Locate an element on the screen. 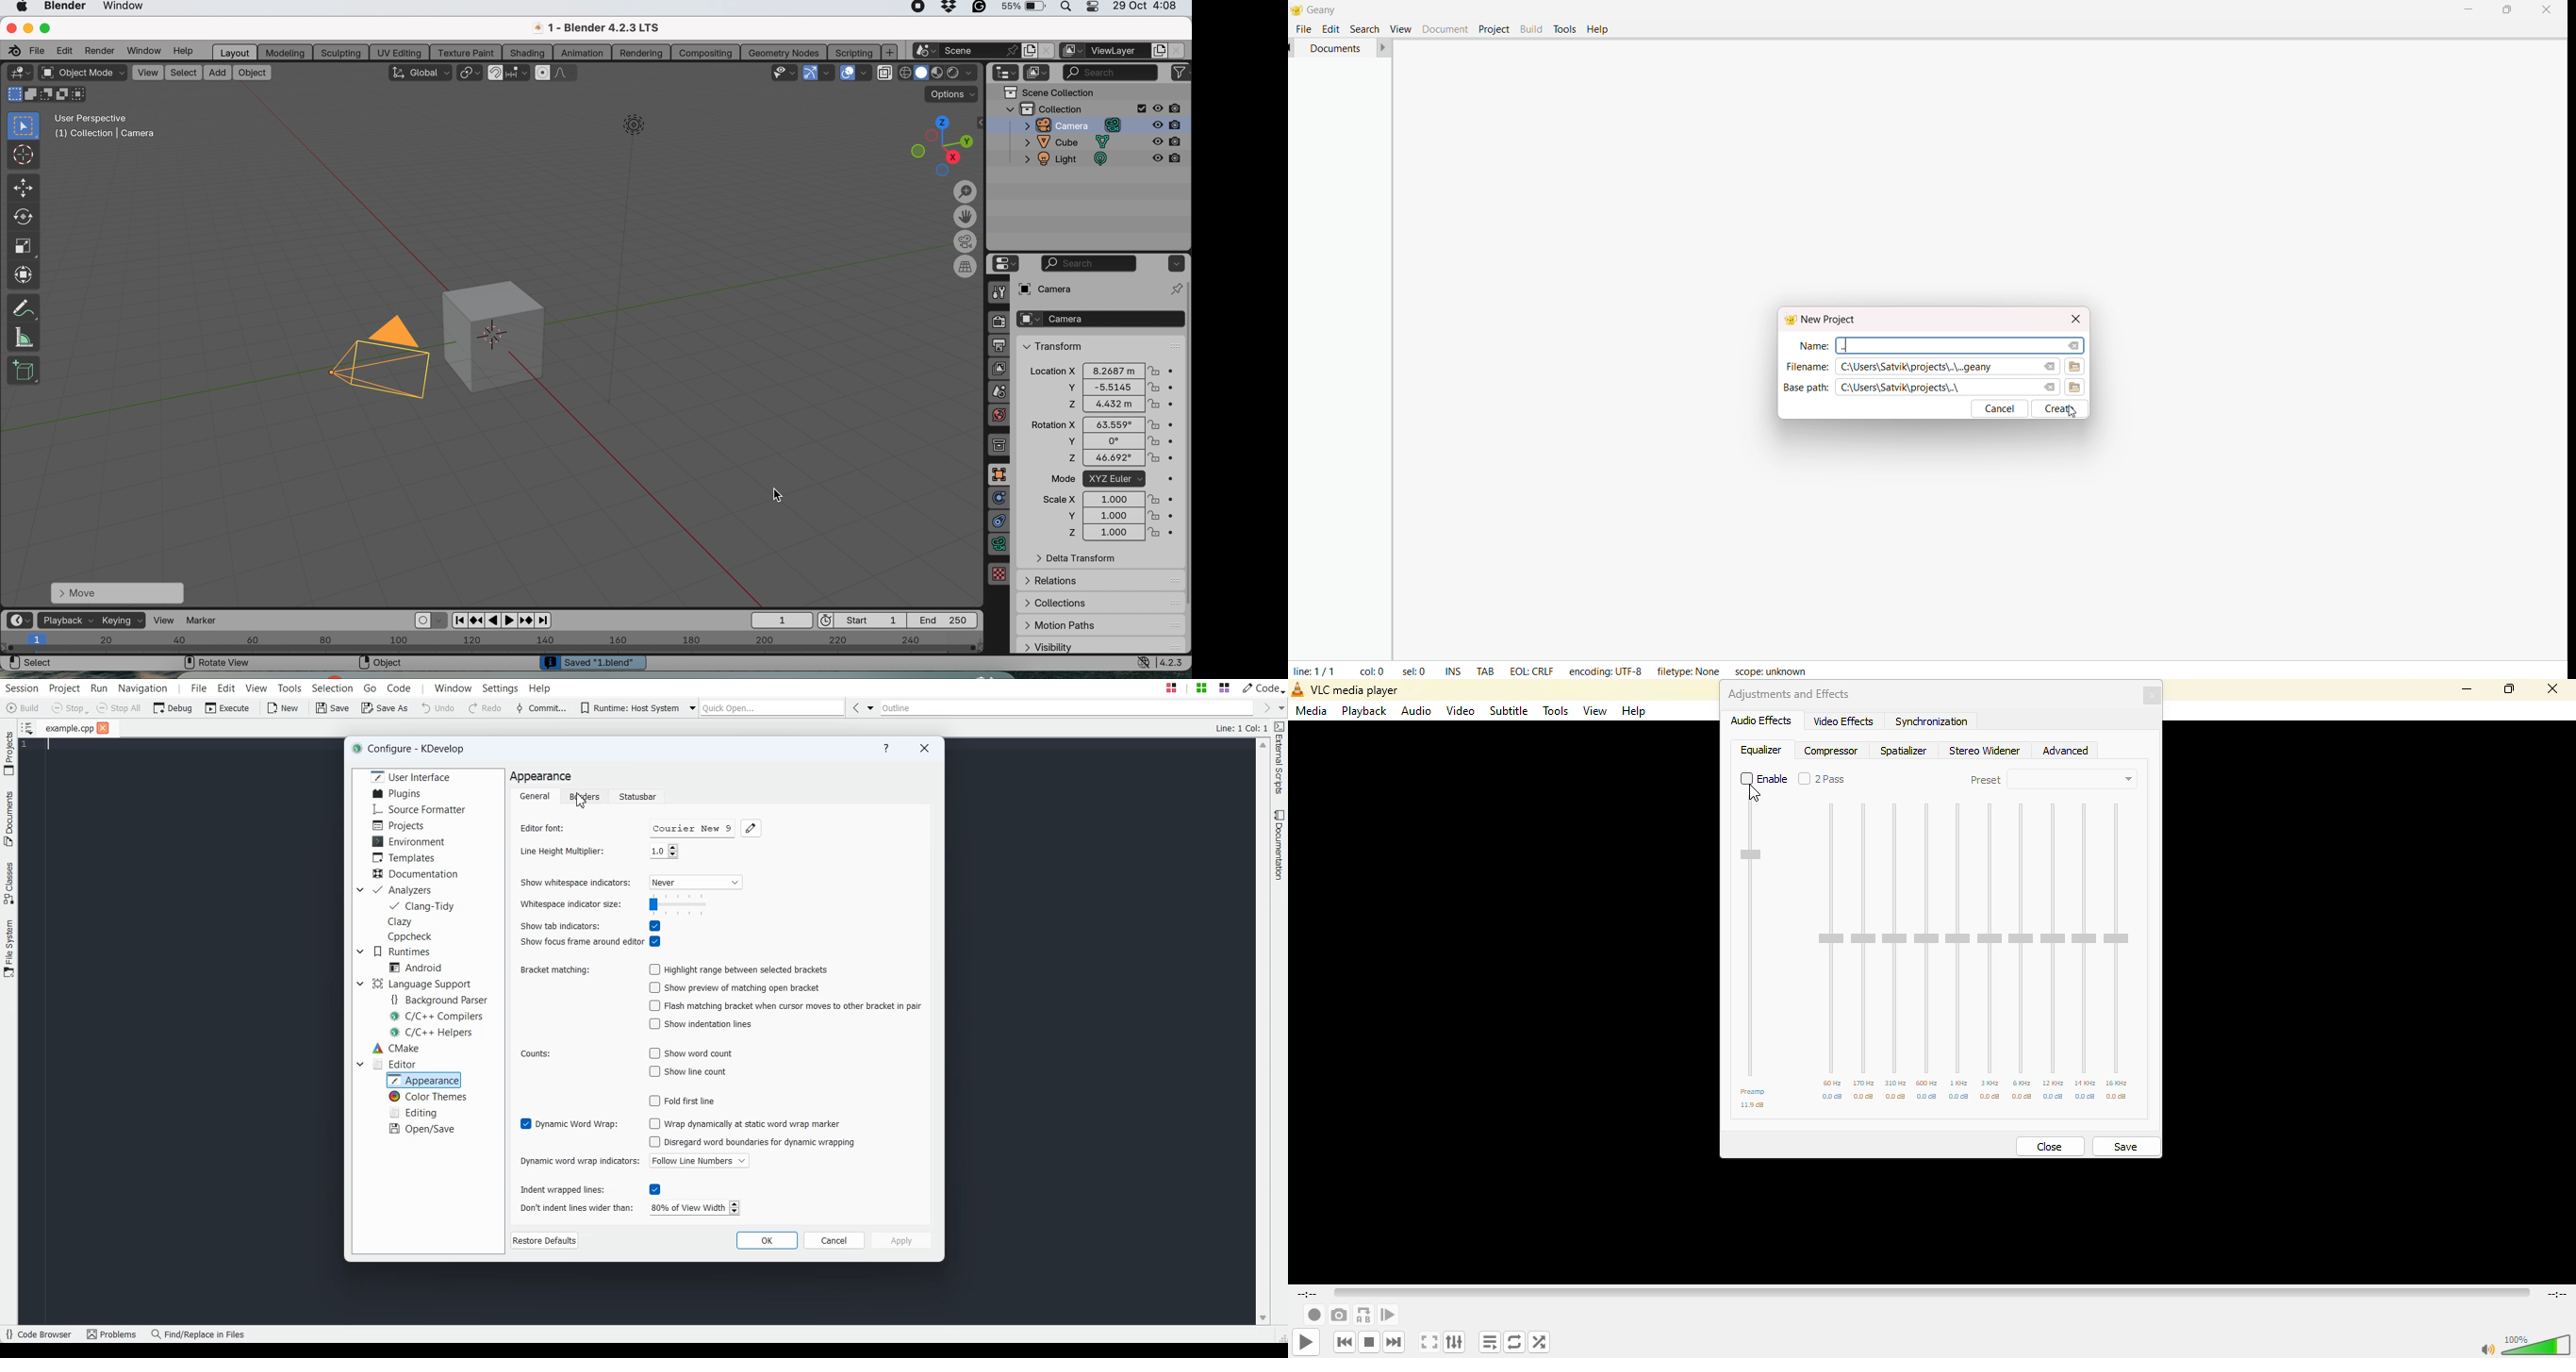  minimise is located at coordinates (26, 28).